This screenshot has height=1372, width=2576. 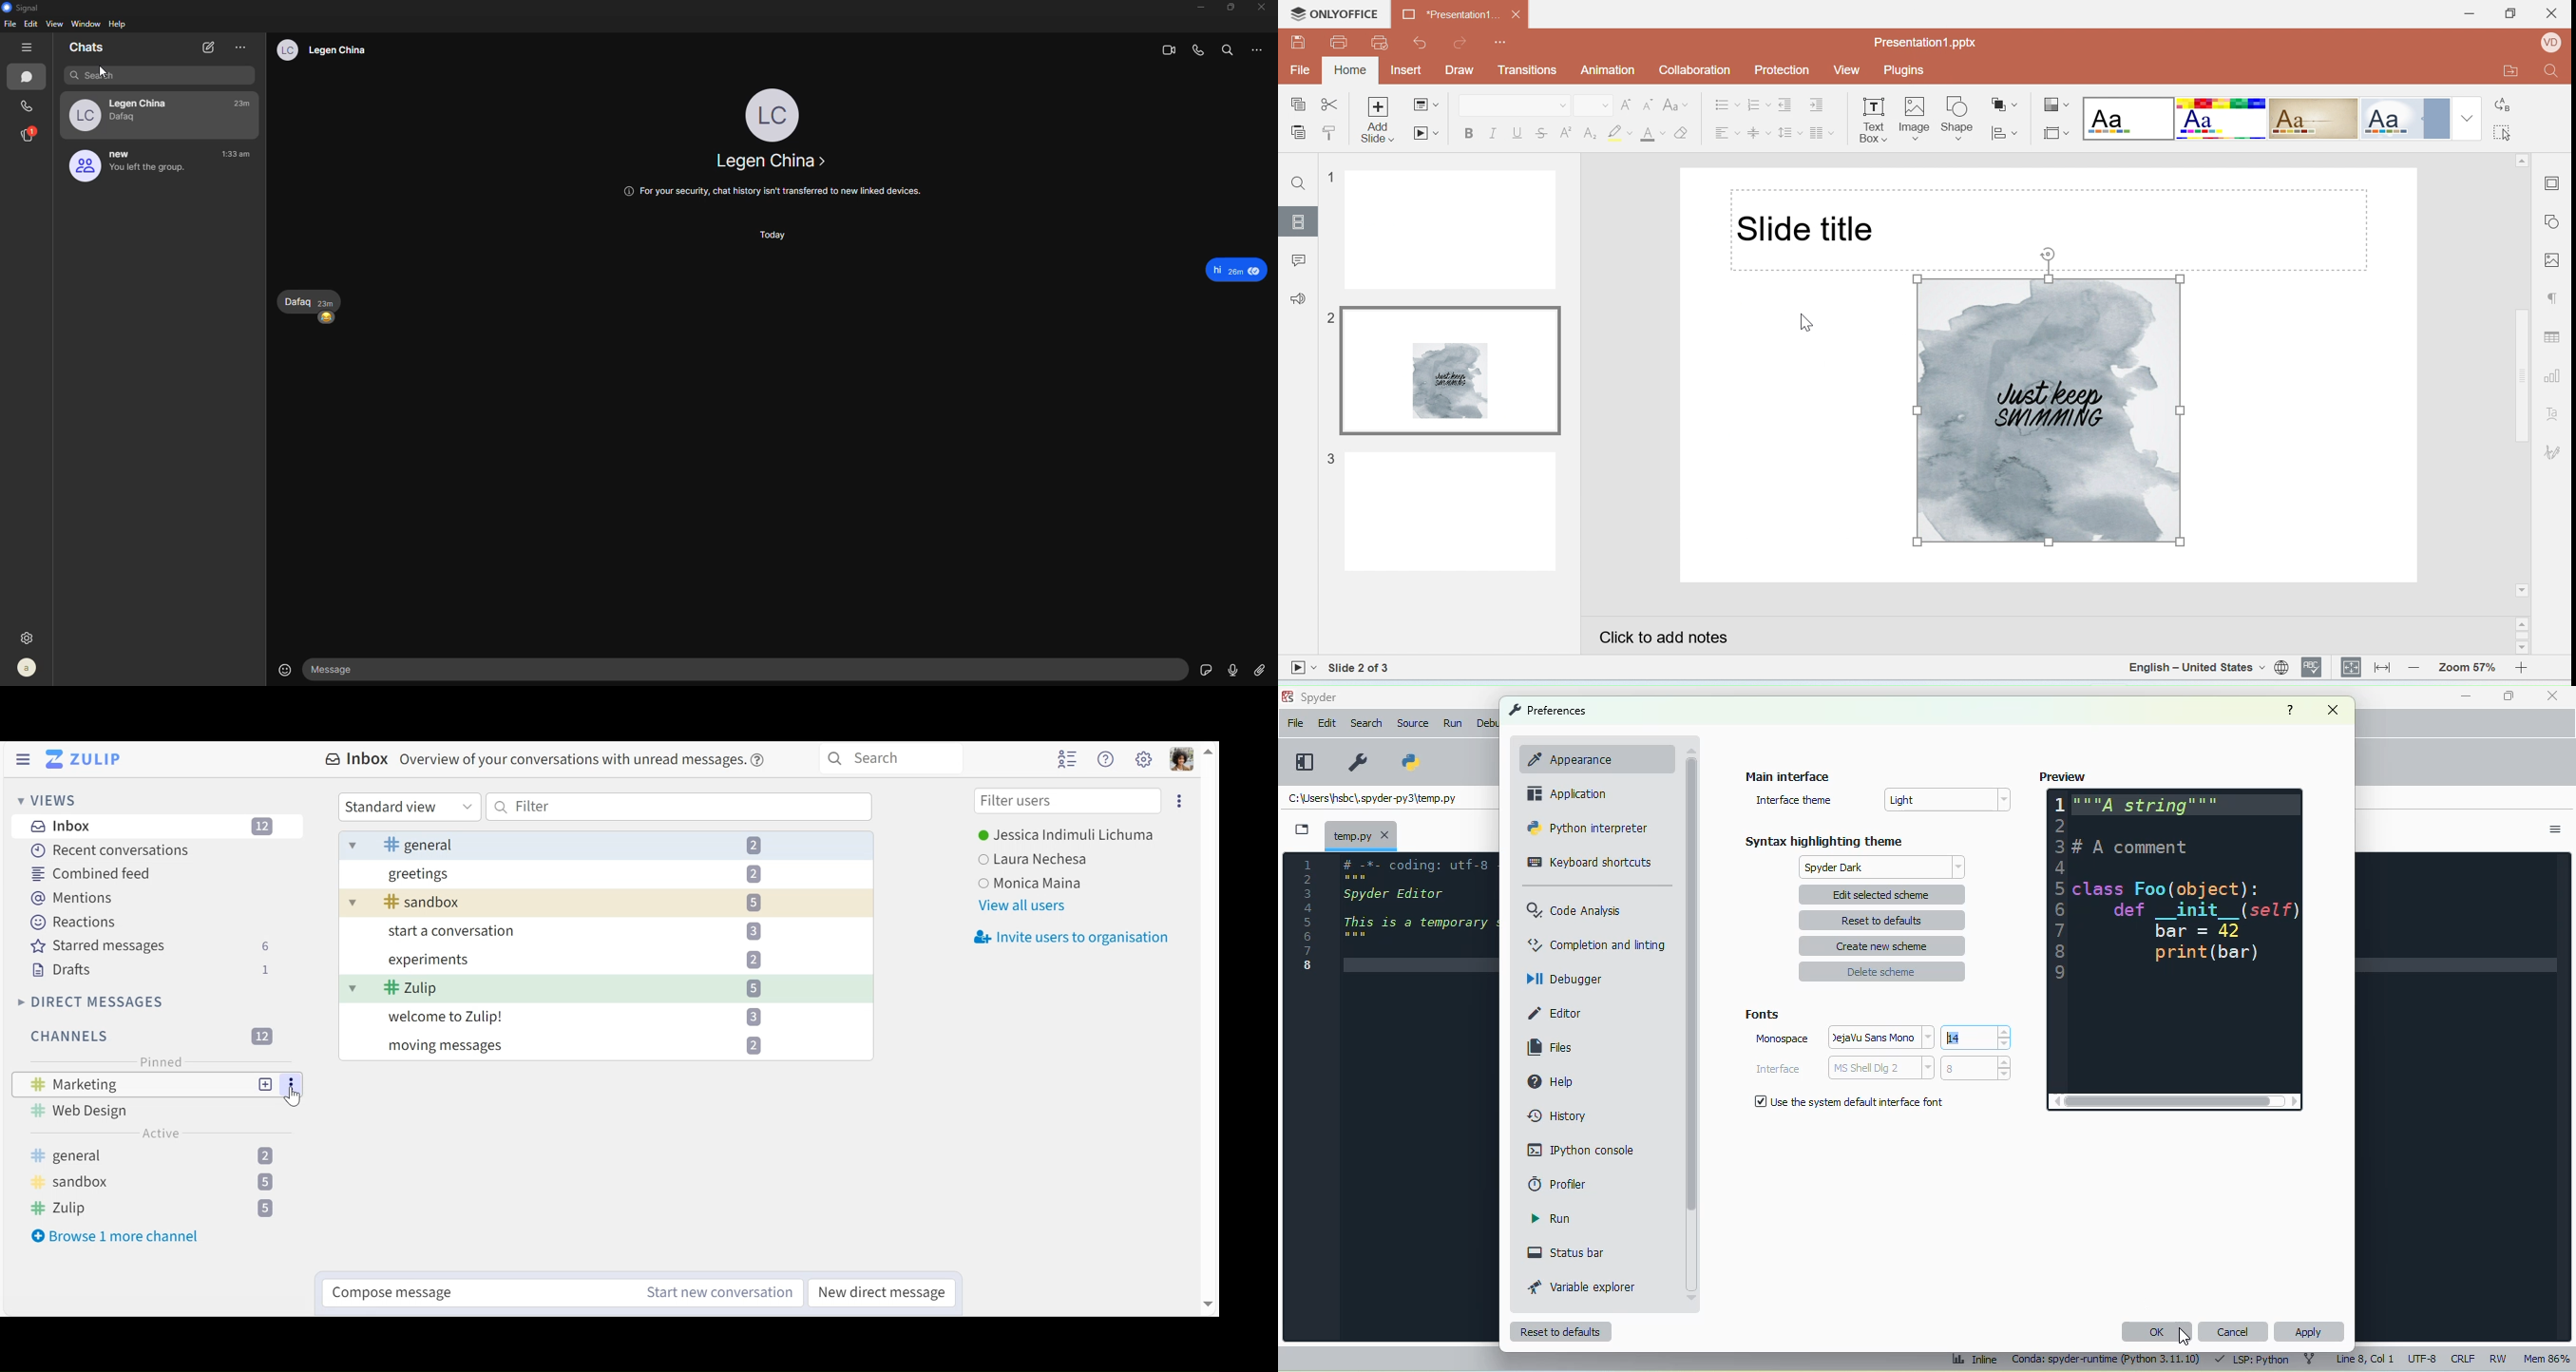 What do you see at coordinates (1455, 724) in the screenshot?
I see `run` at bounding box center [1455, 724].